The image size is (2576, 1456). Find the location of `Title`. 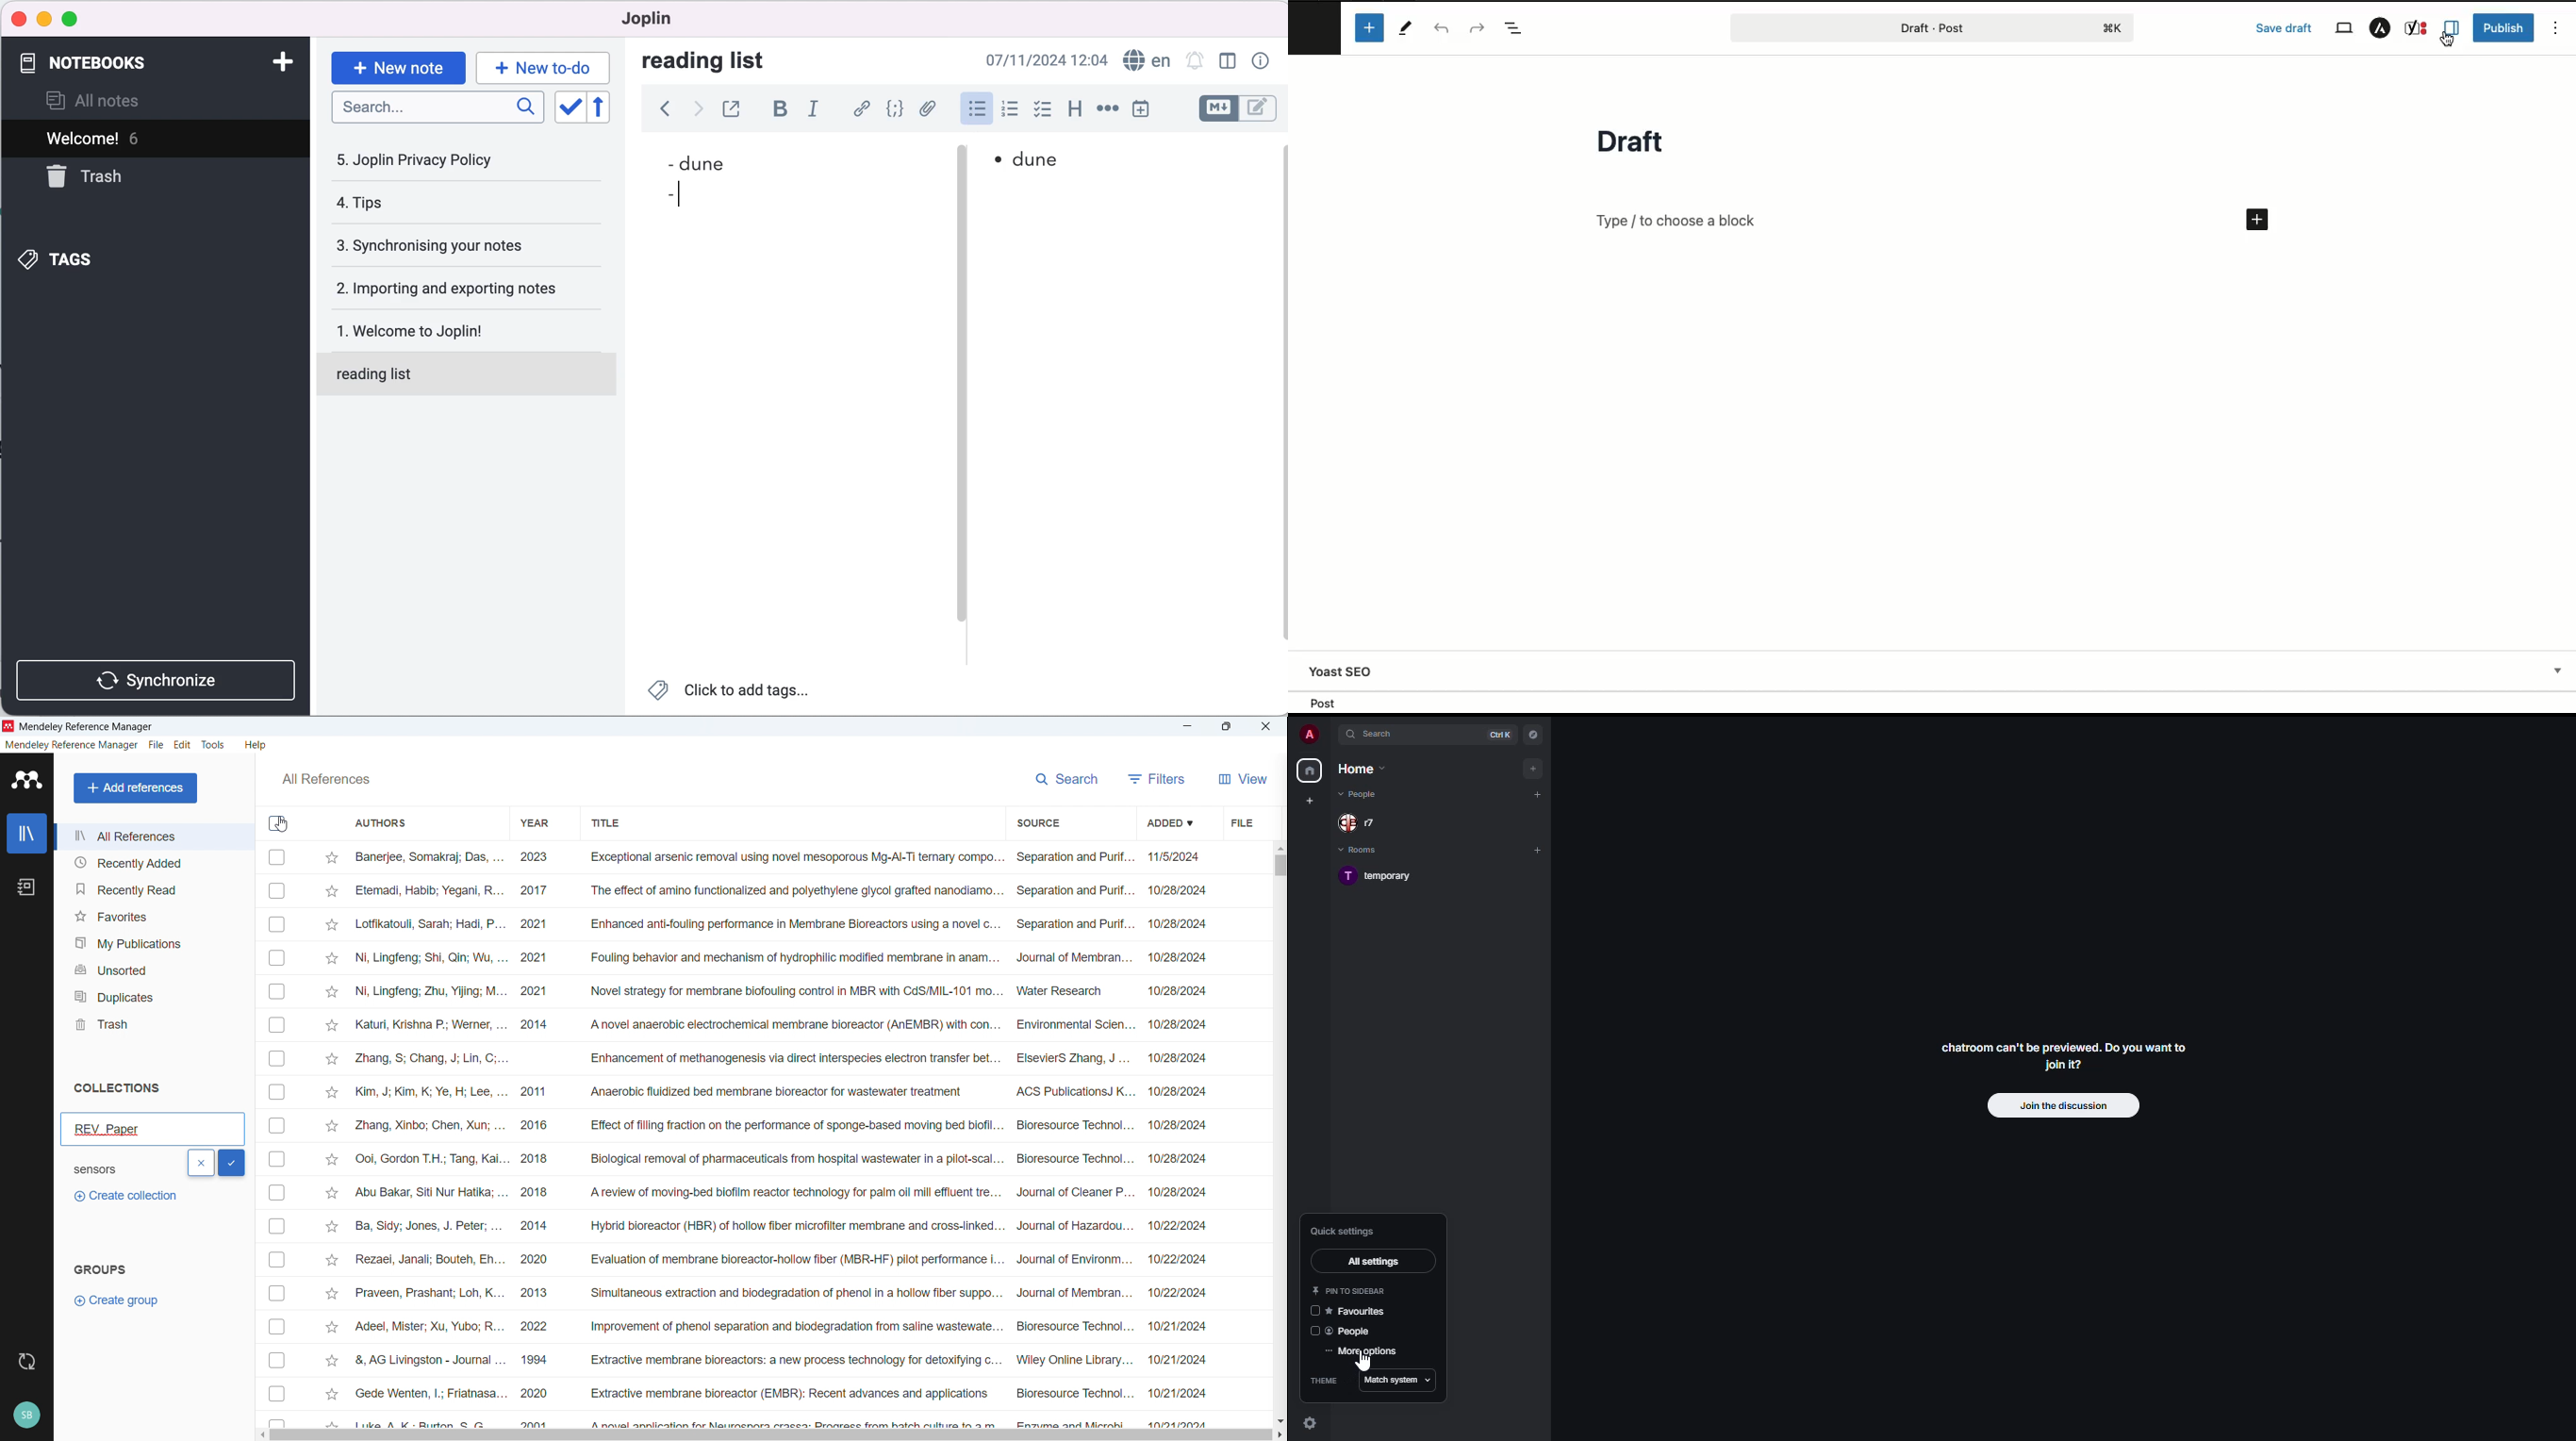

Title is located at coordinates (605, 821).